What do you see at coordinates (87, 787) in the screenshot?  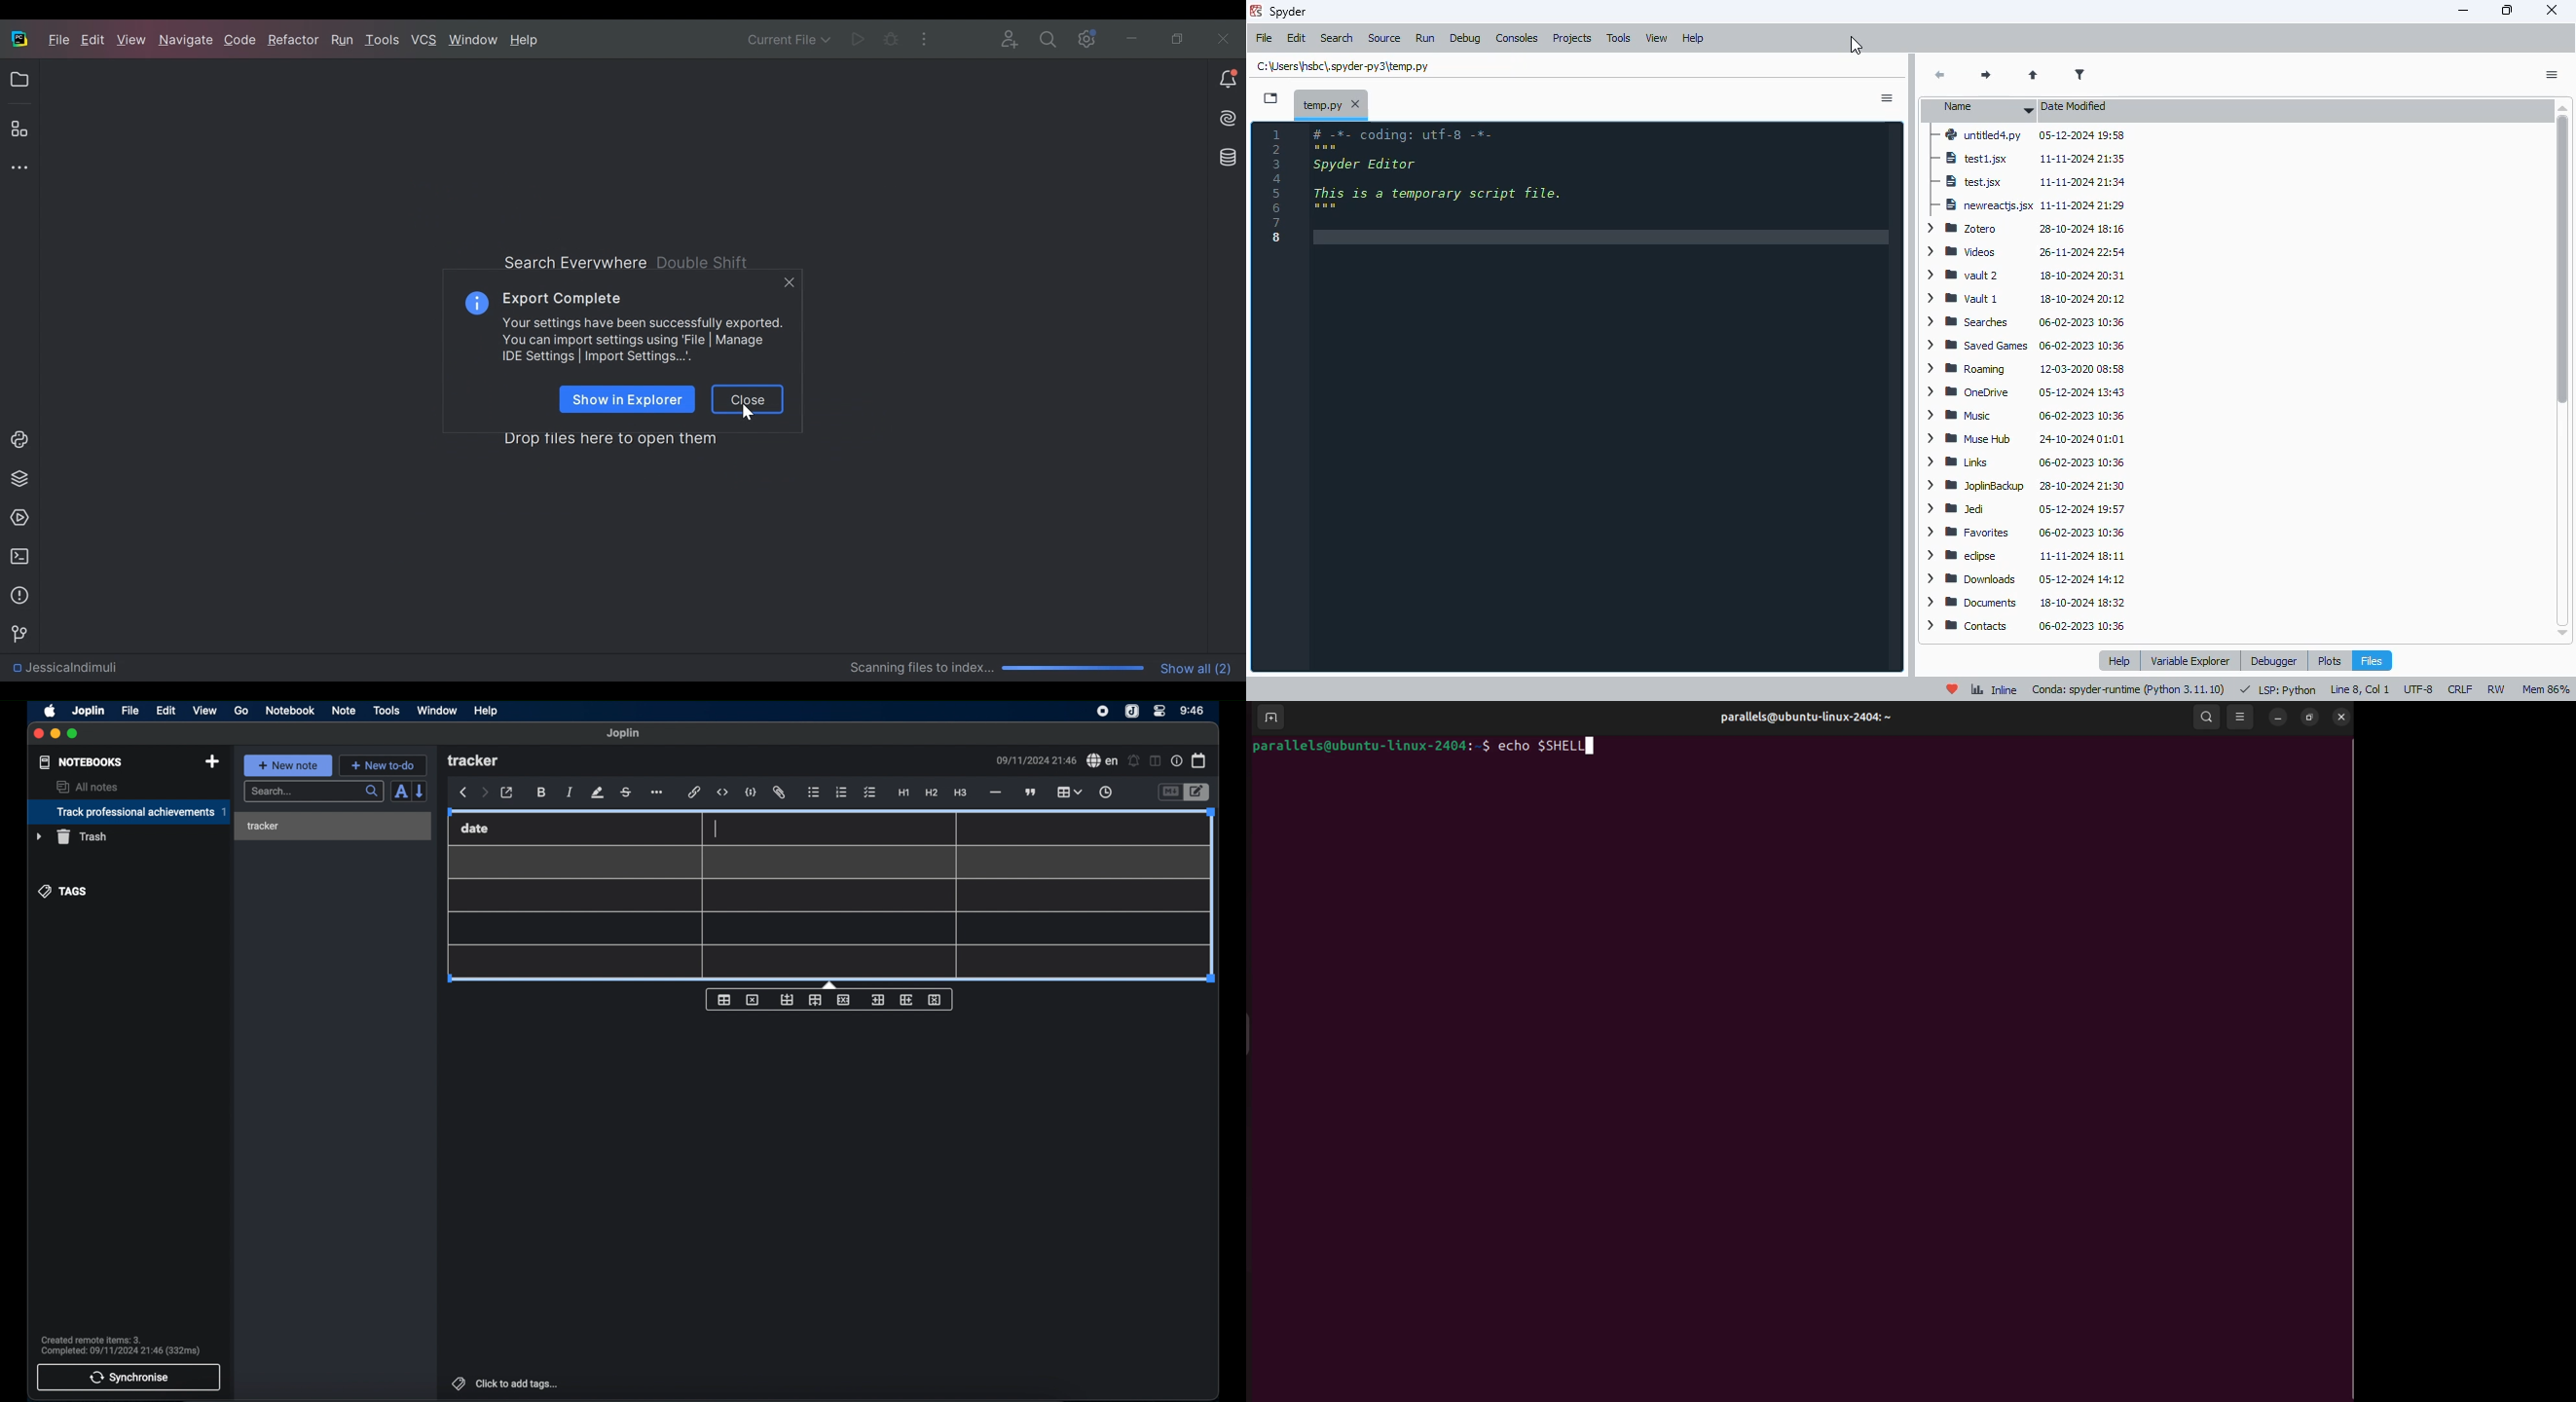 I see `all  notes` at bounding box center [87, 787].